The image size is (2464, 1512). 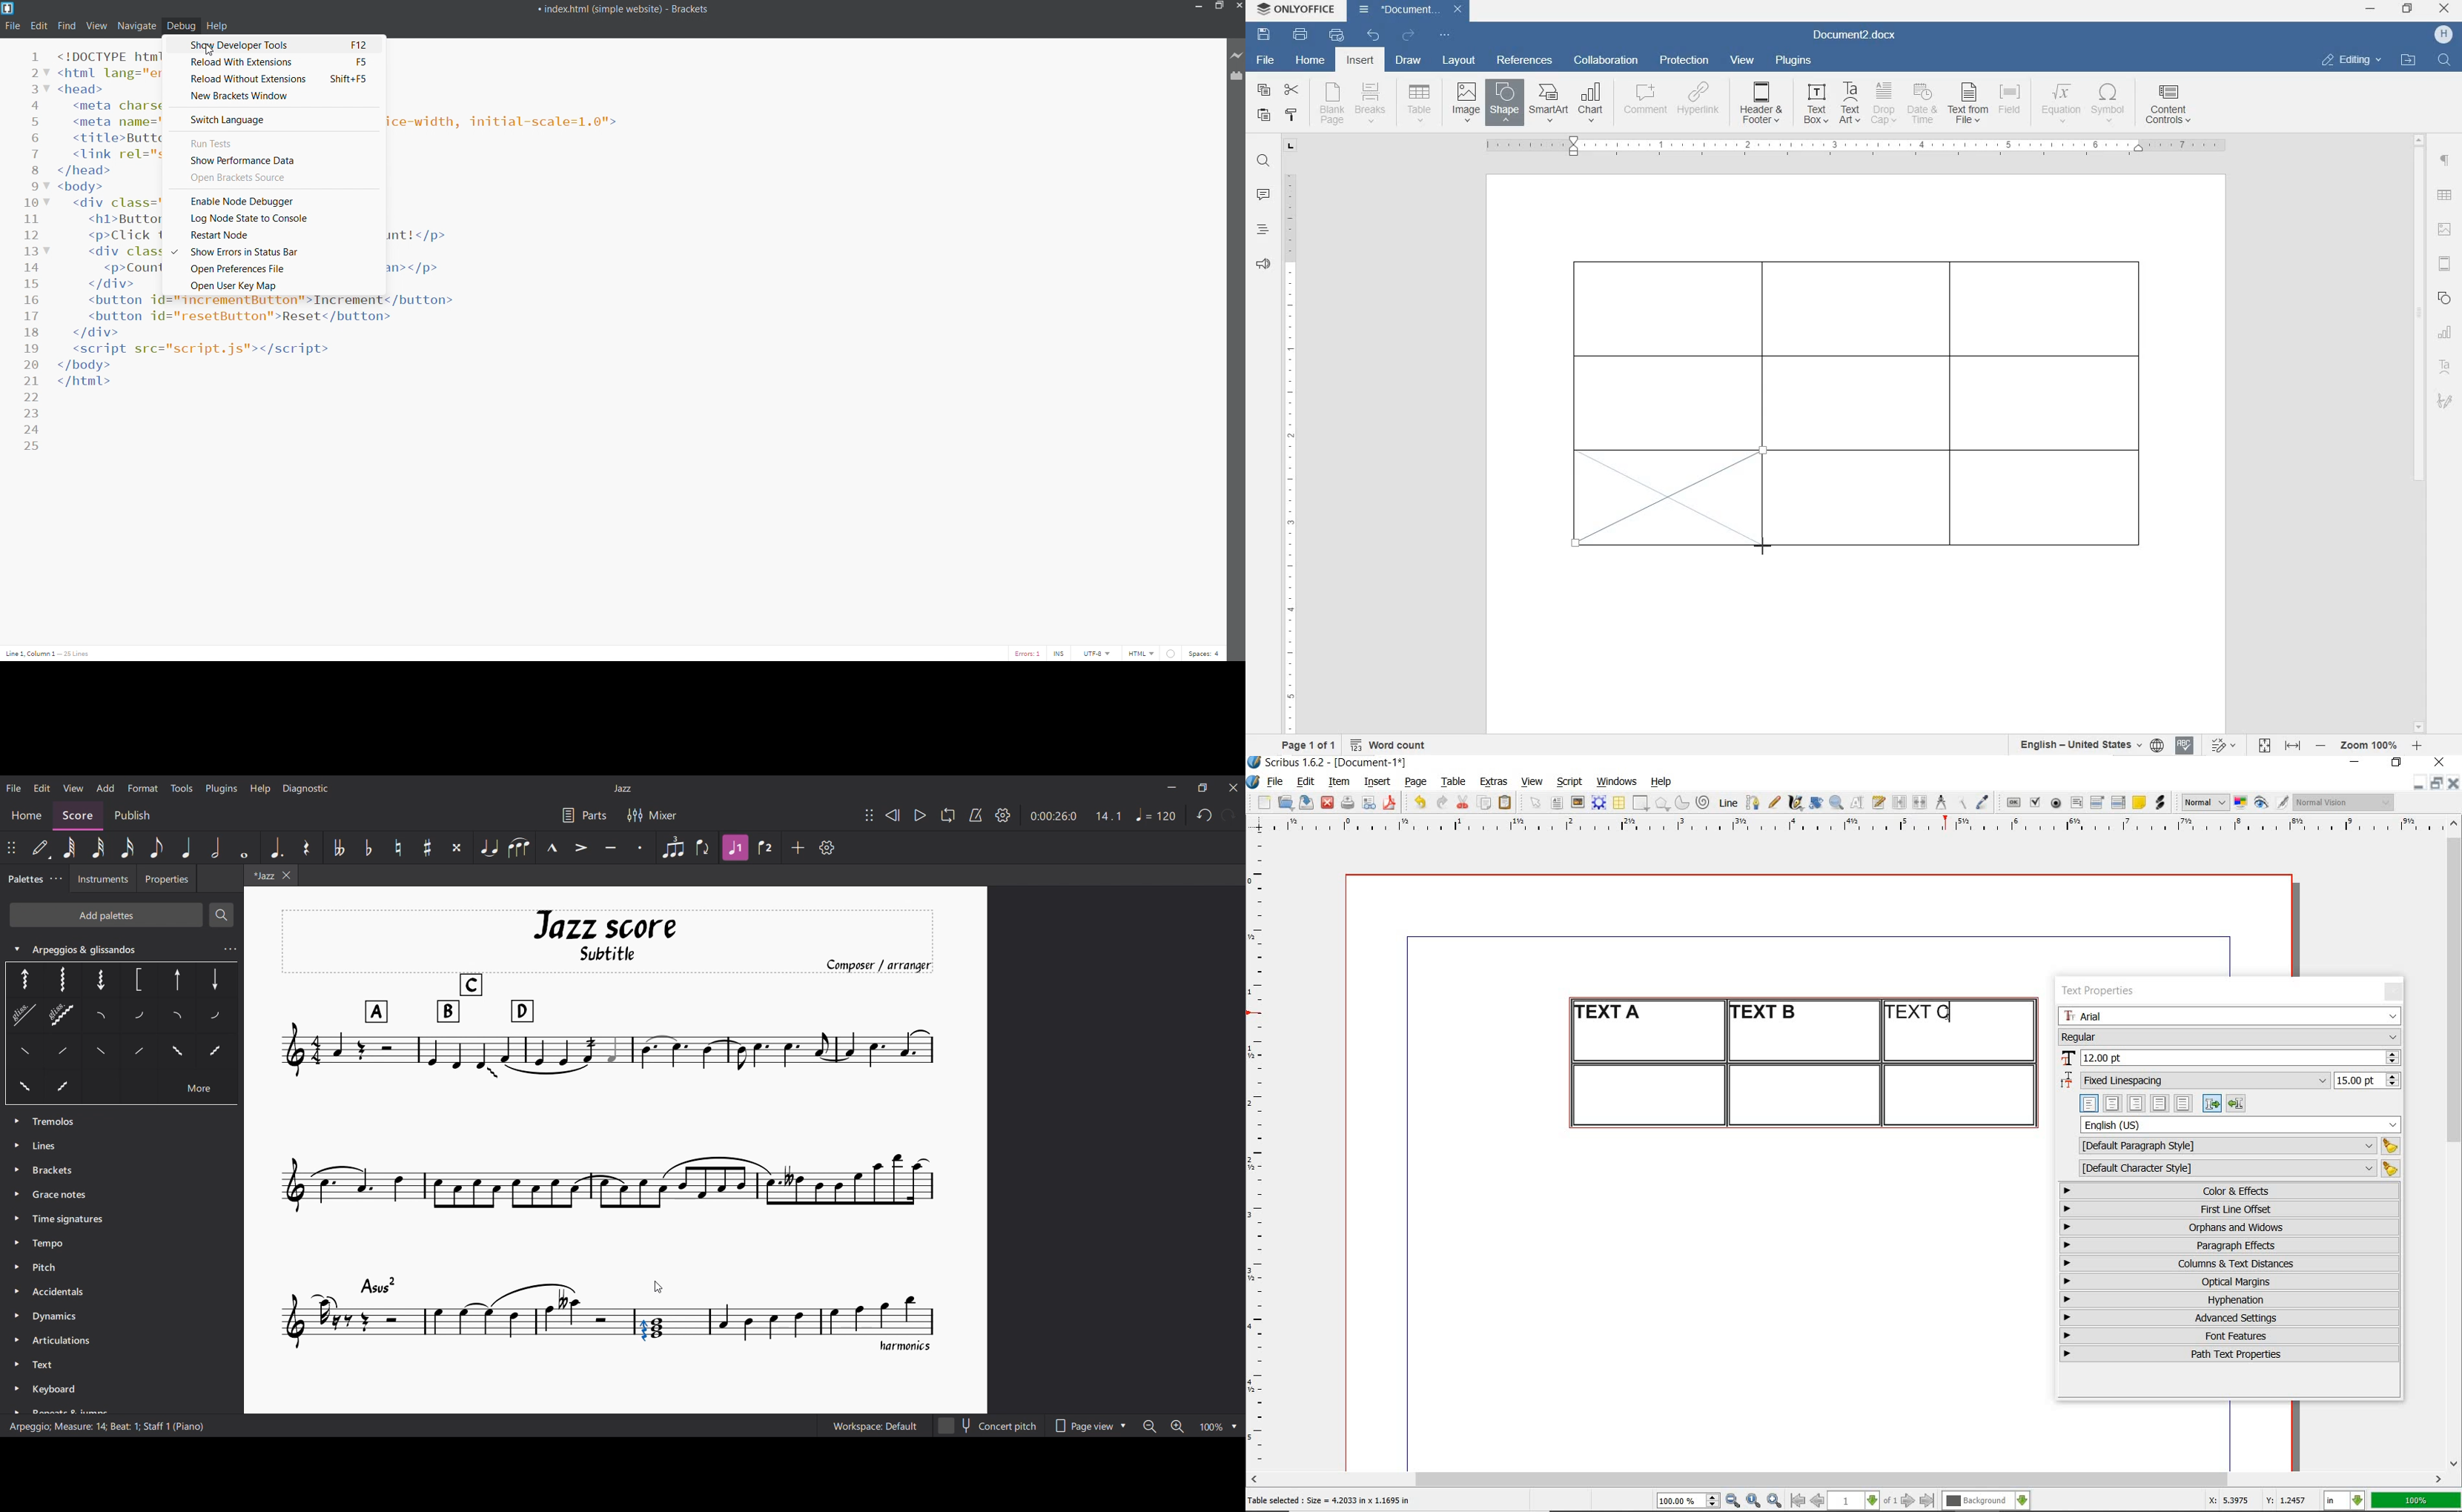 What do you see at coordinates (1579, 802) in the screenshot?
I see `image frame` at bounding box center [1579, 802].